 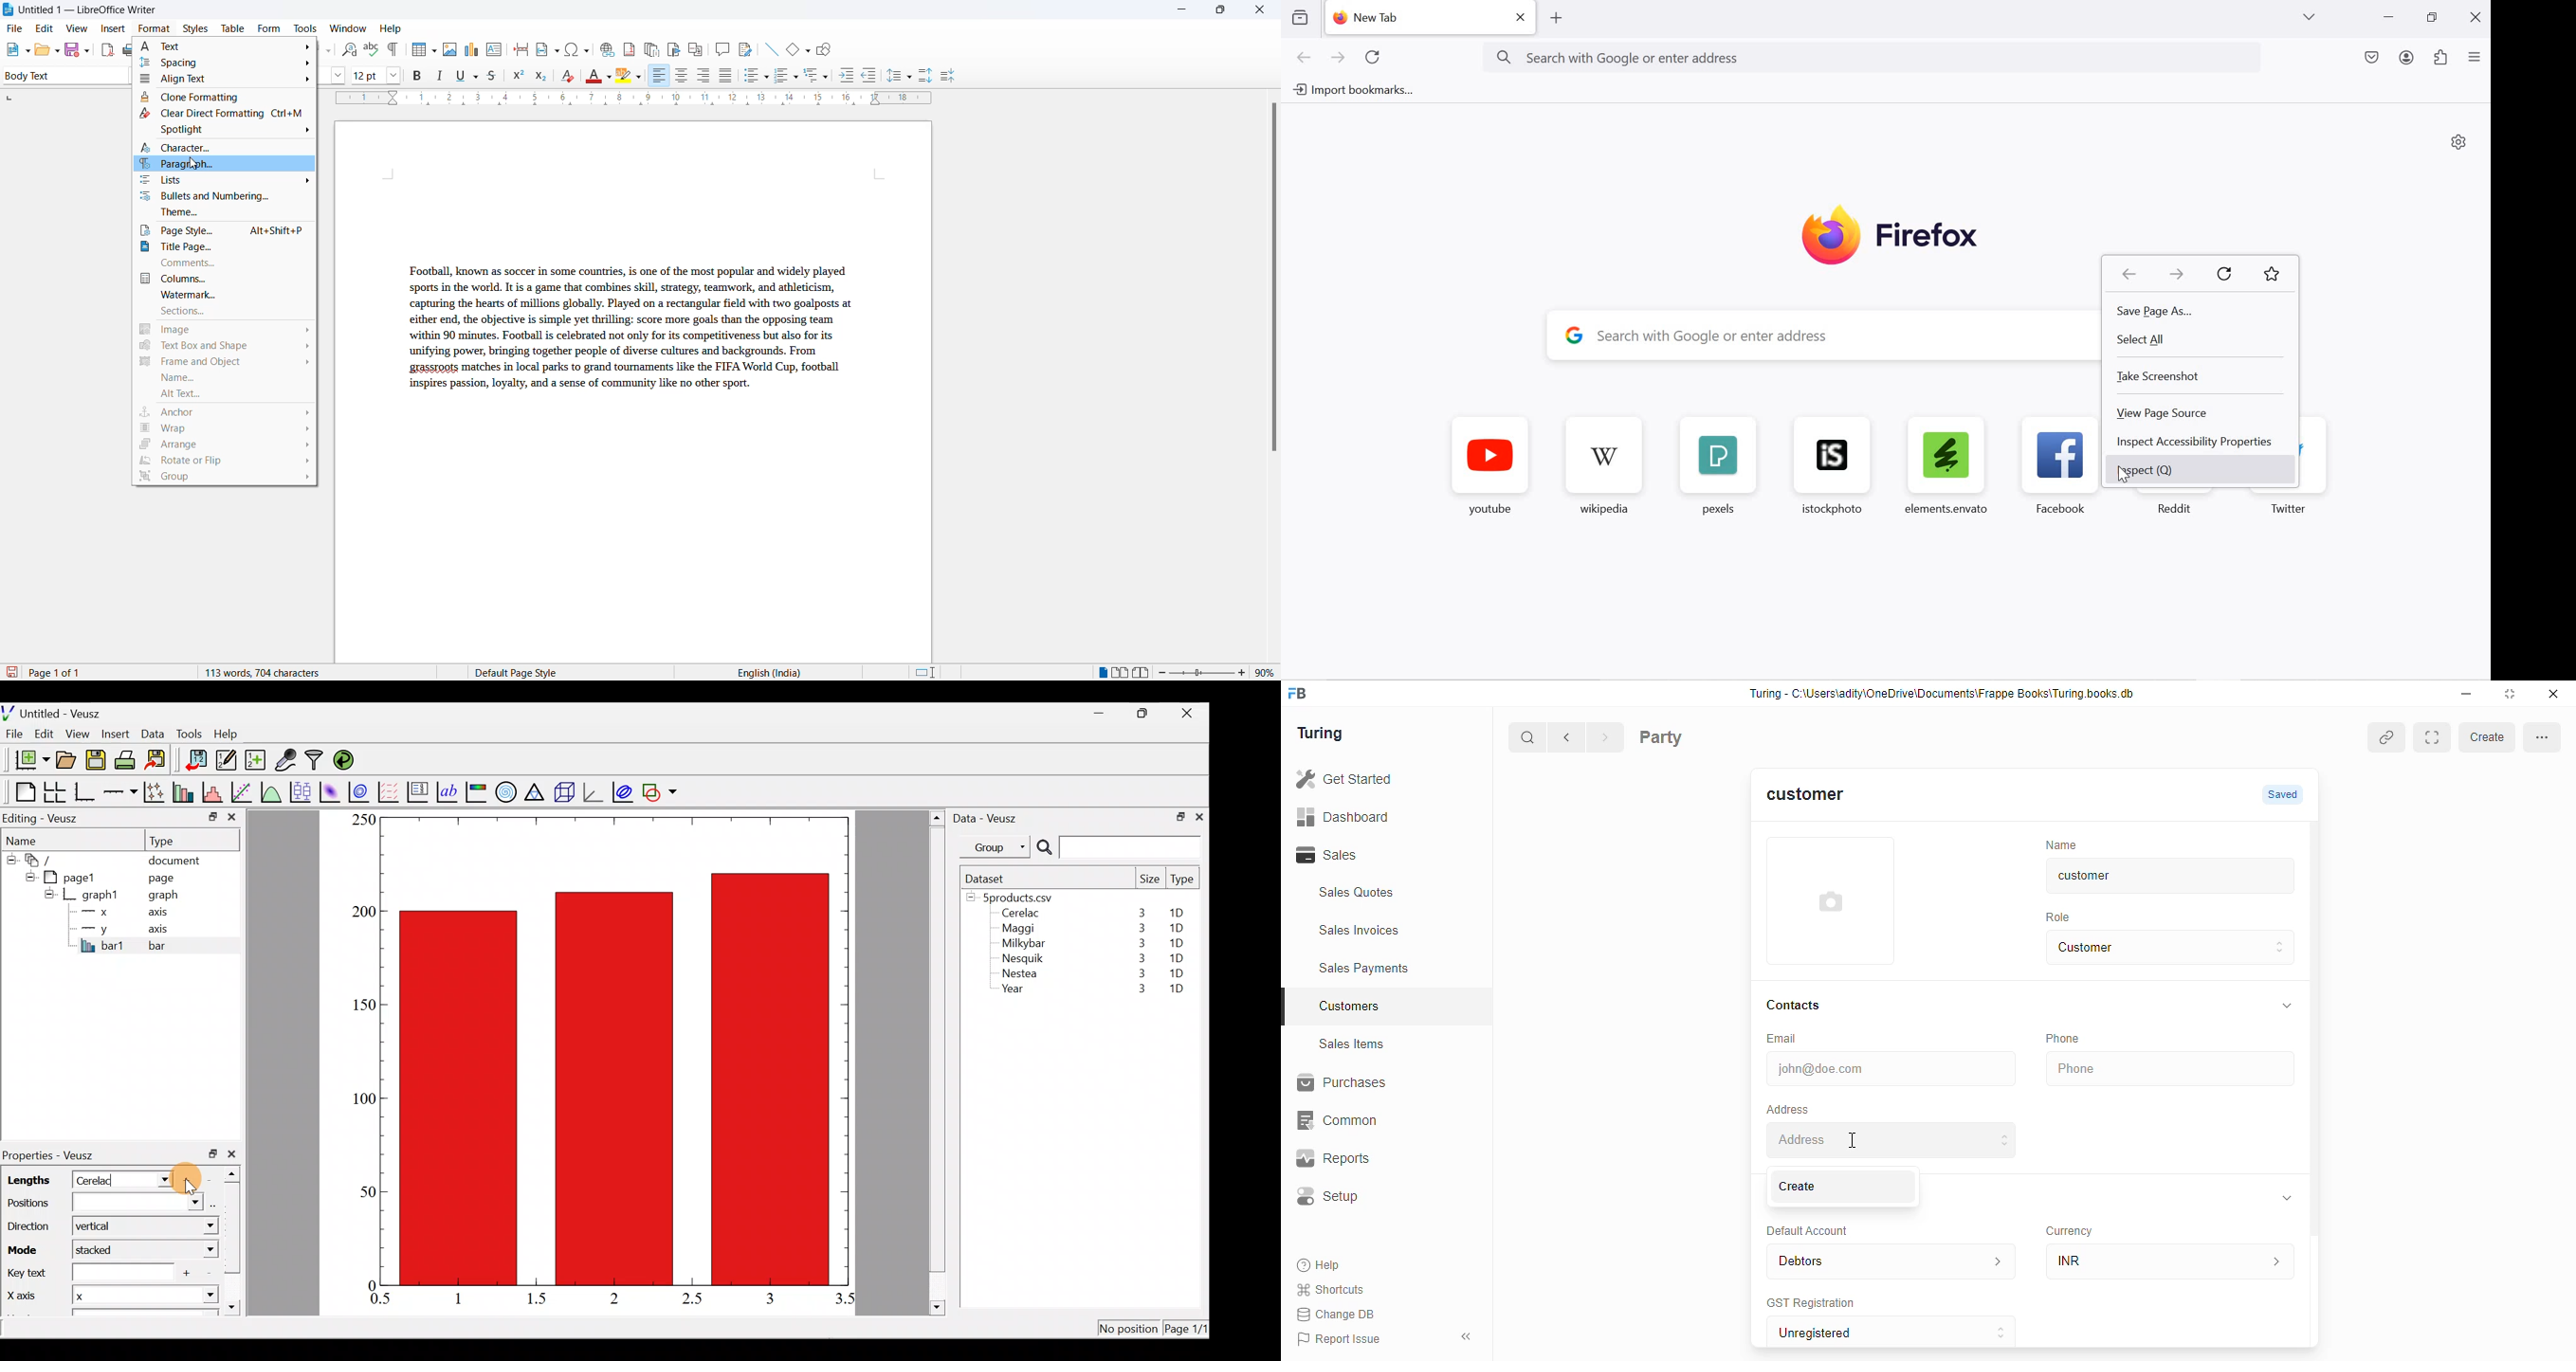 I want to click on open, so click(x=47, y=49).